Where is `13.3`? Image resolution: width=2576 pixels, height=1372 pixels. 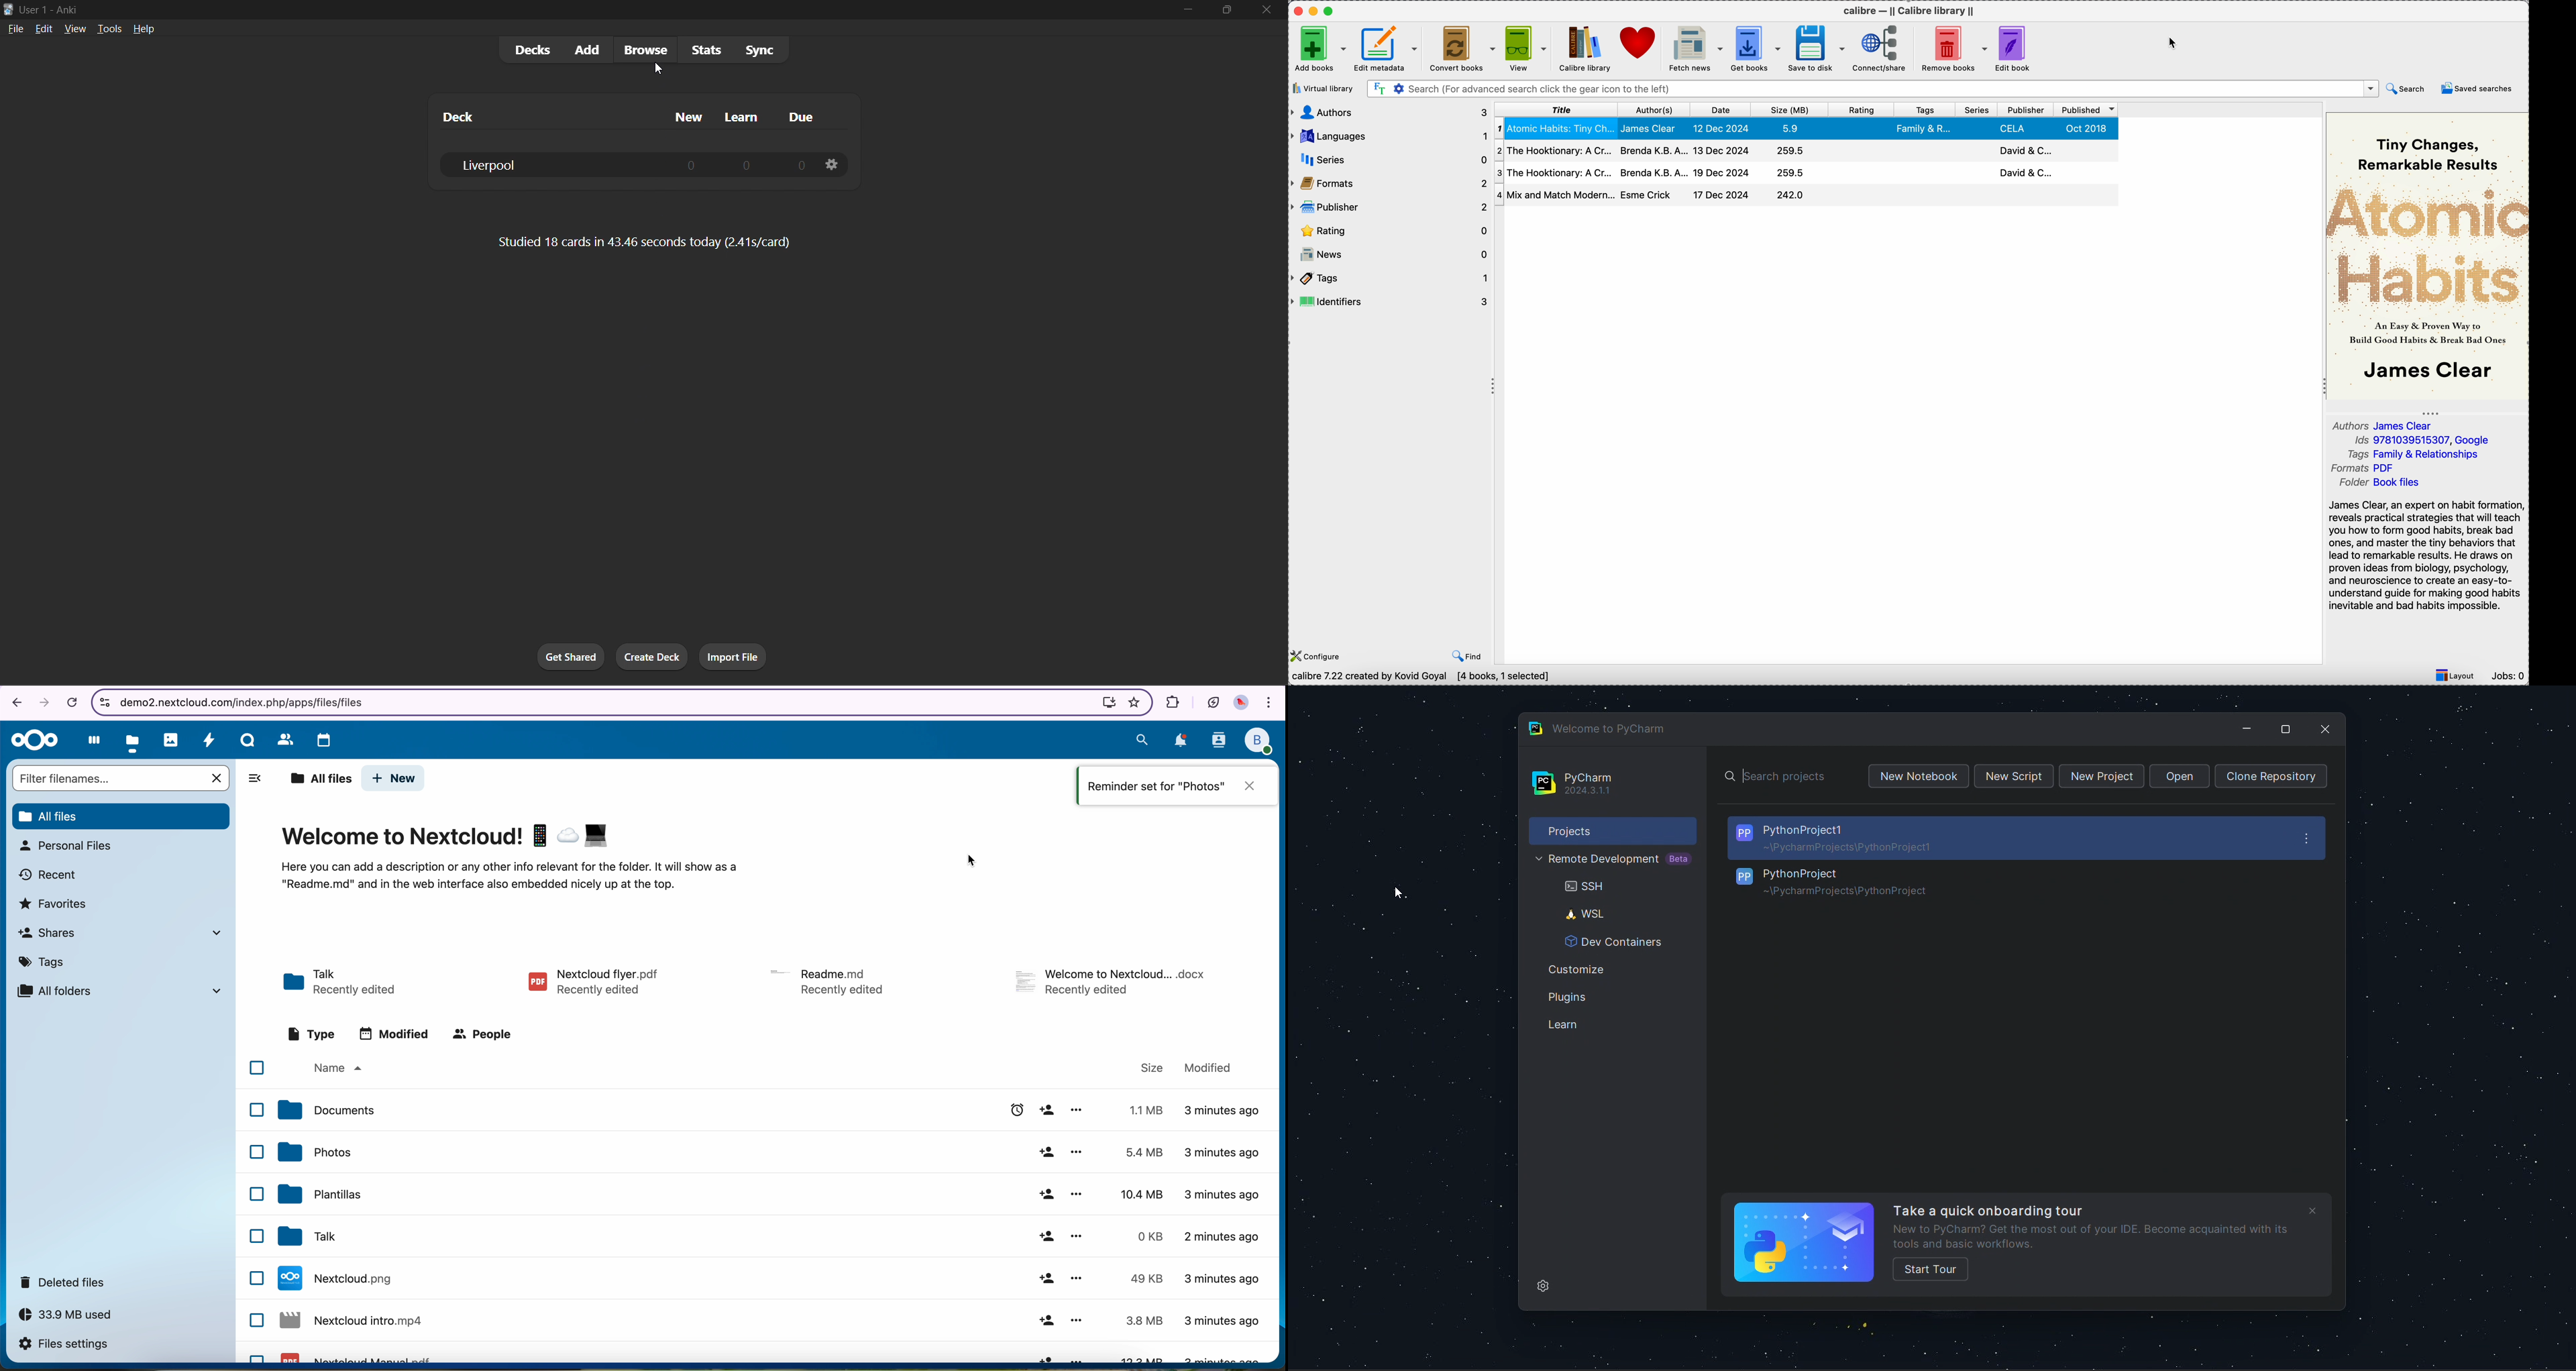
13.3 is located at coordinates (1145, 1356).